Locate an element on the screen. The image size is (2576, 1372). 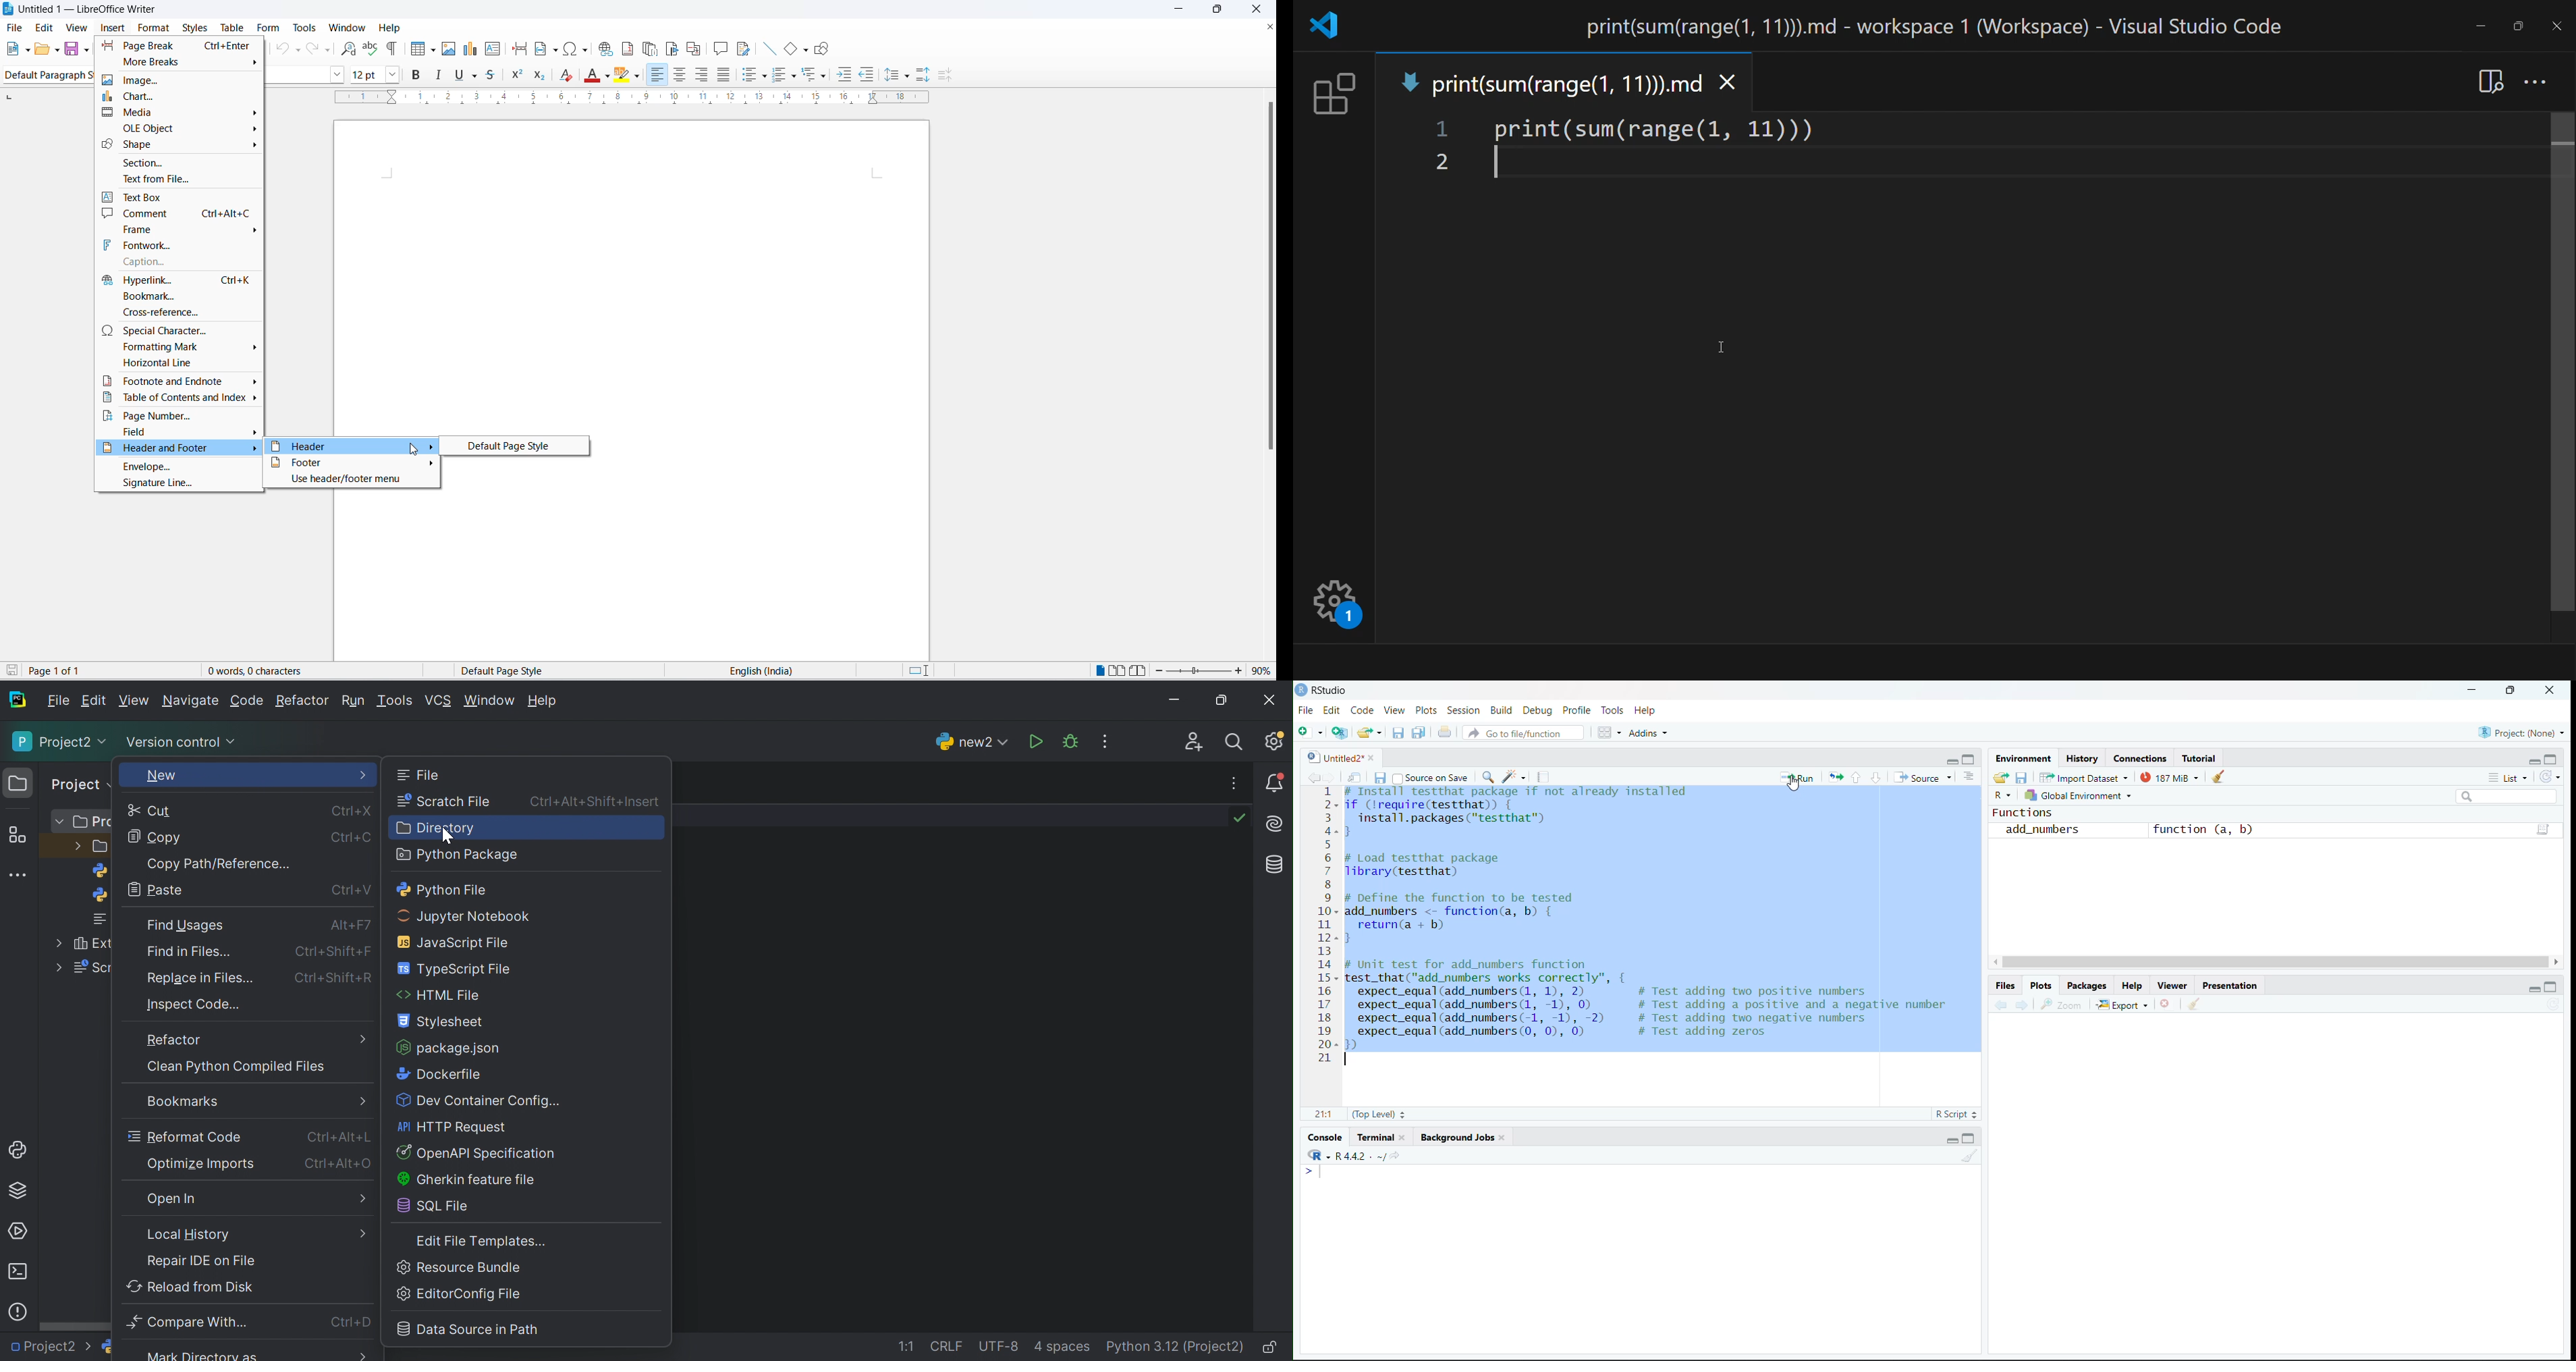
show in new window is located at coordinates (1356, 778).